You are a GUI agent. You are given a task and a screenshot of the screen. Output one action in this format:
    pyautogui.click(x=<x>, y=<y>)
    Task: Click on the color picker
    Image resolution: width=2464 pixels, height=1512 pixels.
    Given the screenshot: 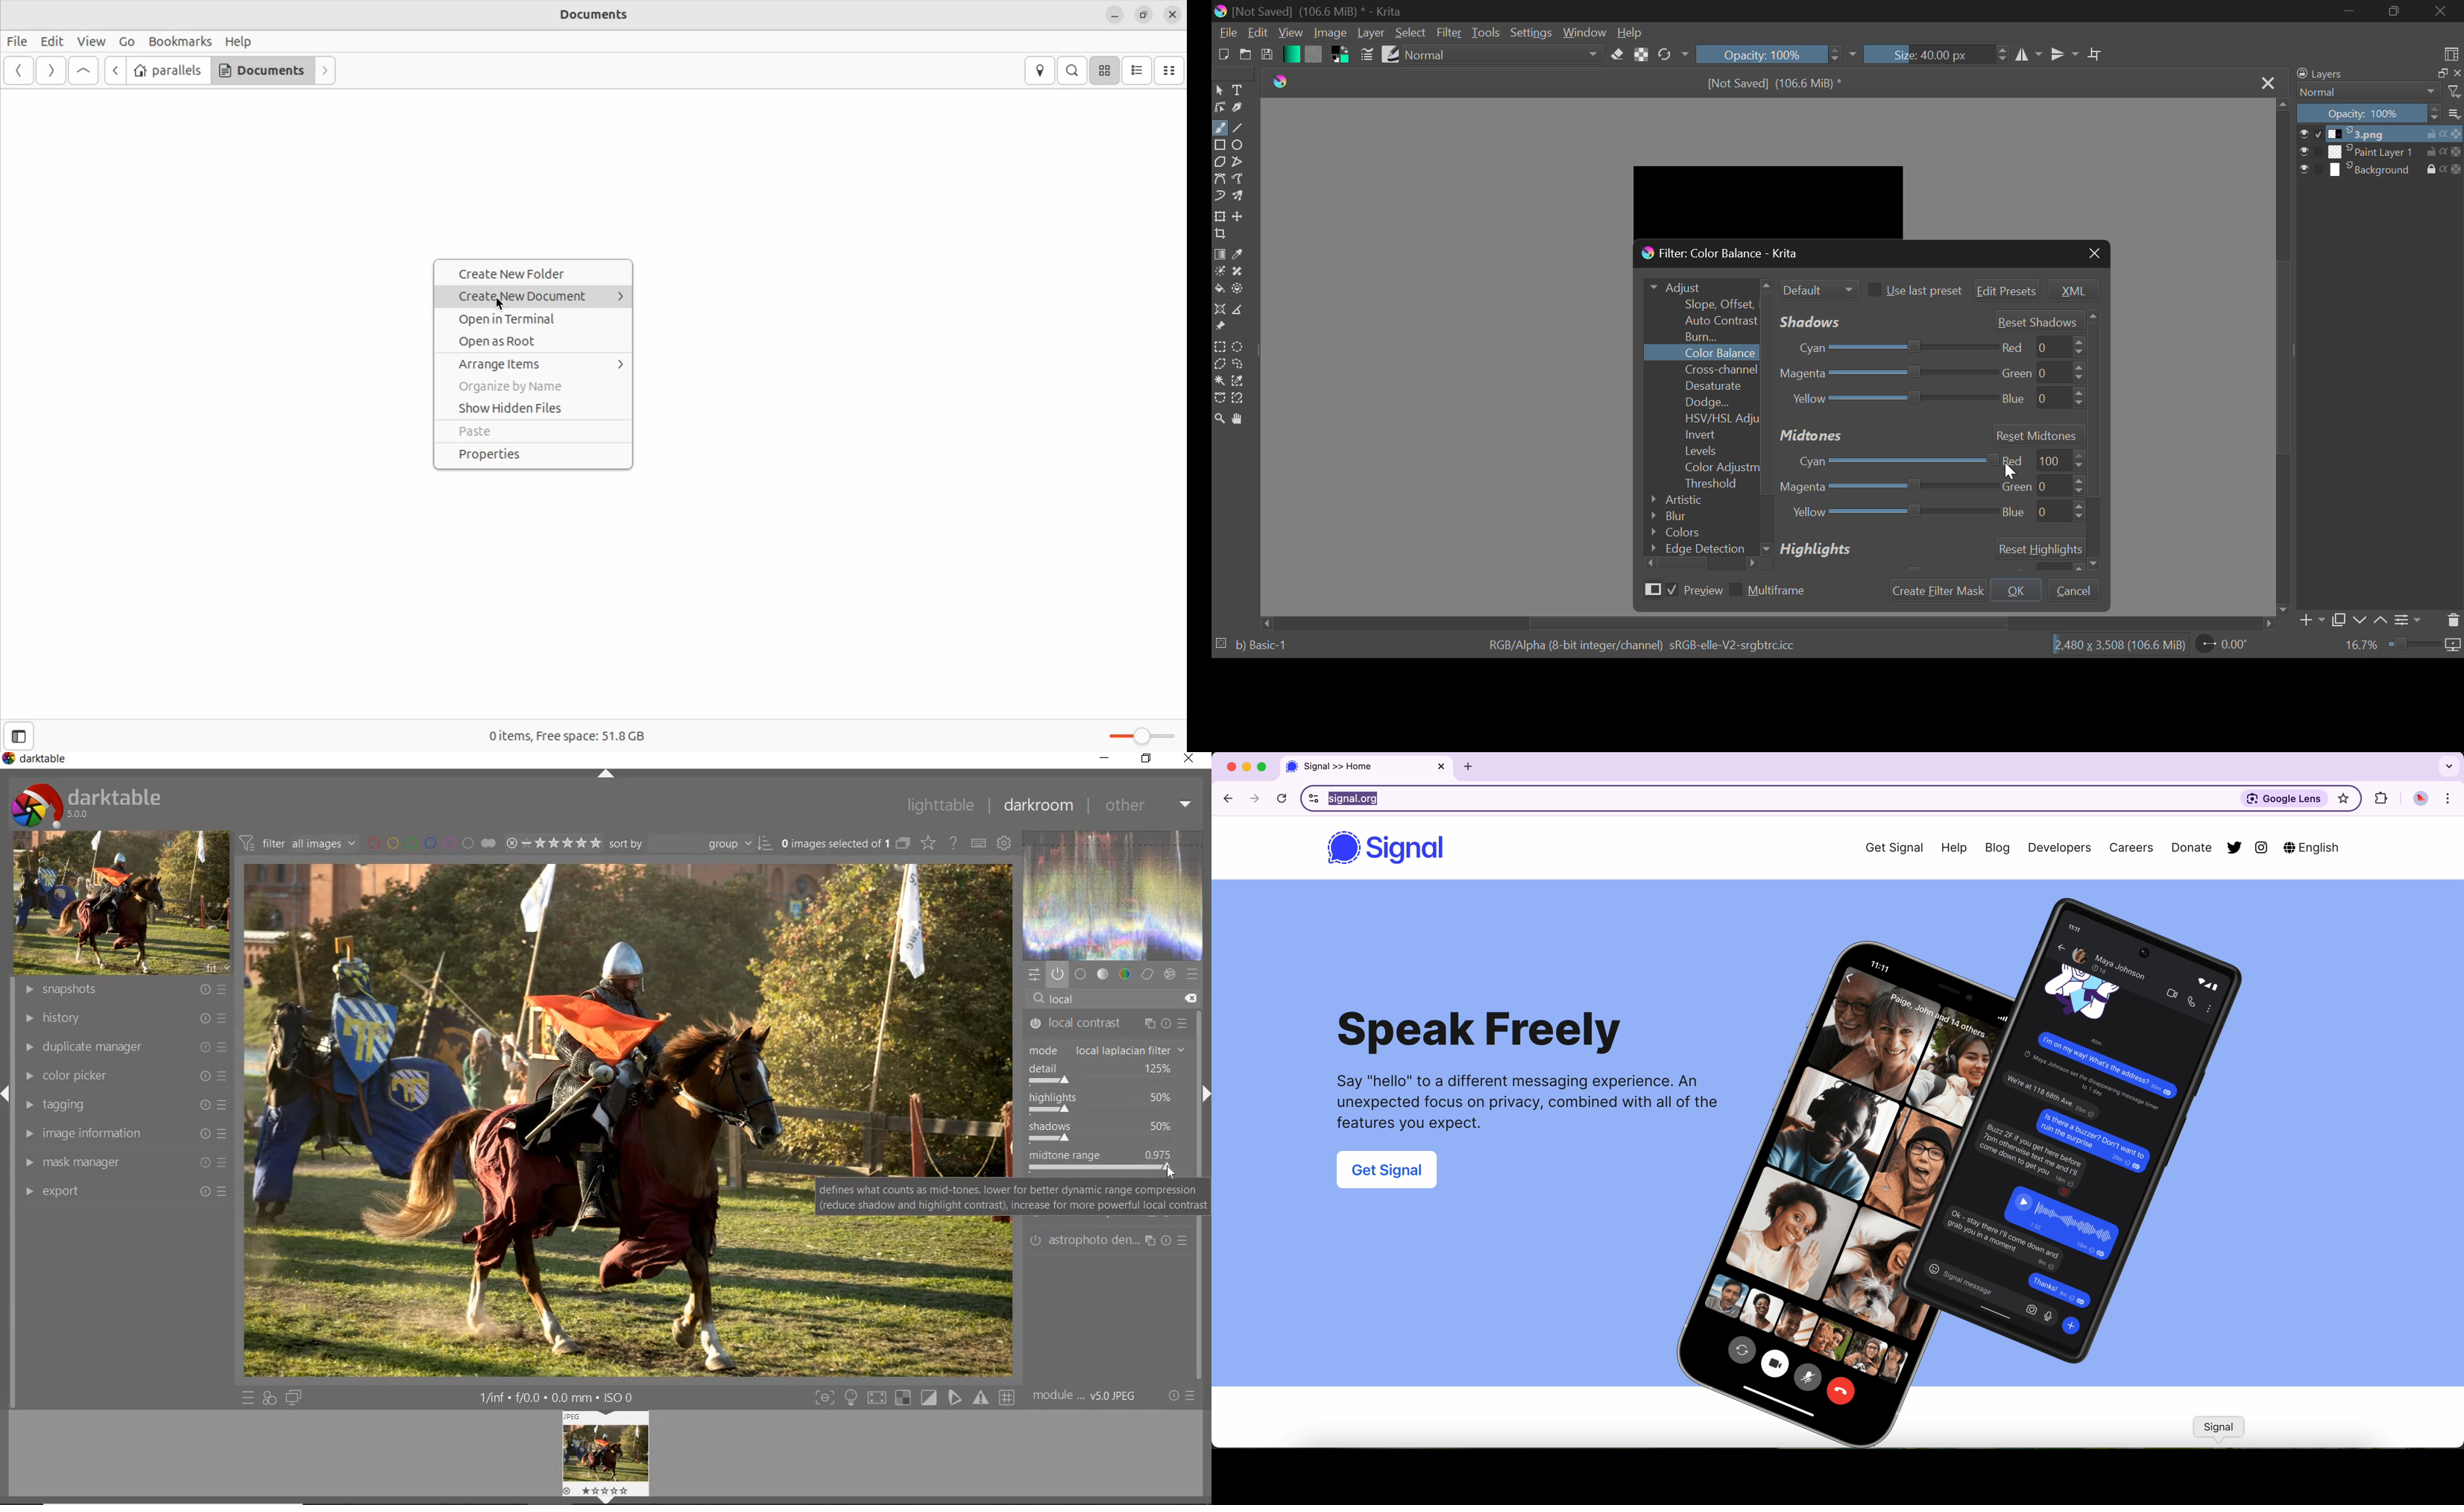 What is the action you would take?
    pyautogui.click(x=123, y=1076)
    